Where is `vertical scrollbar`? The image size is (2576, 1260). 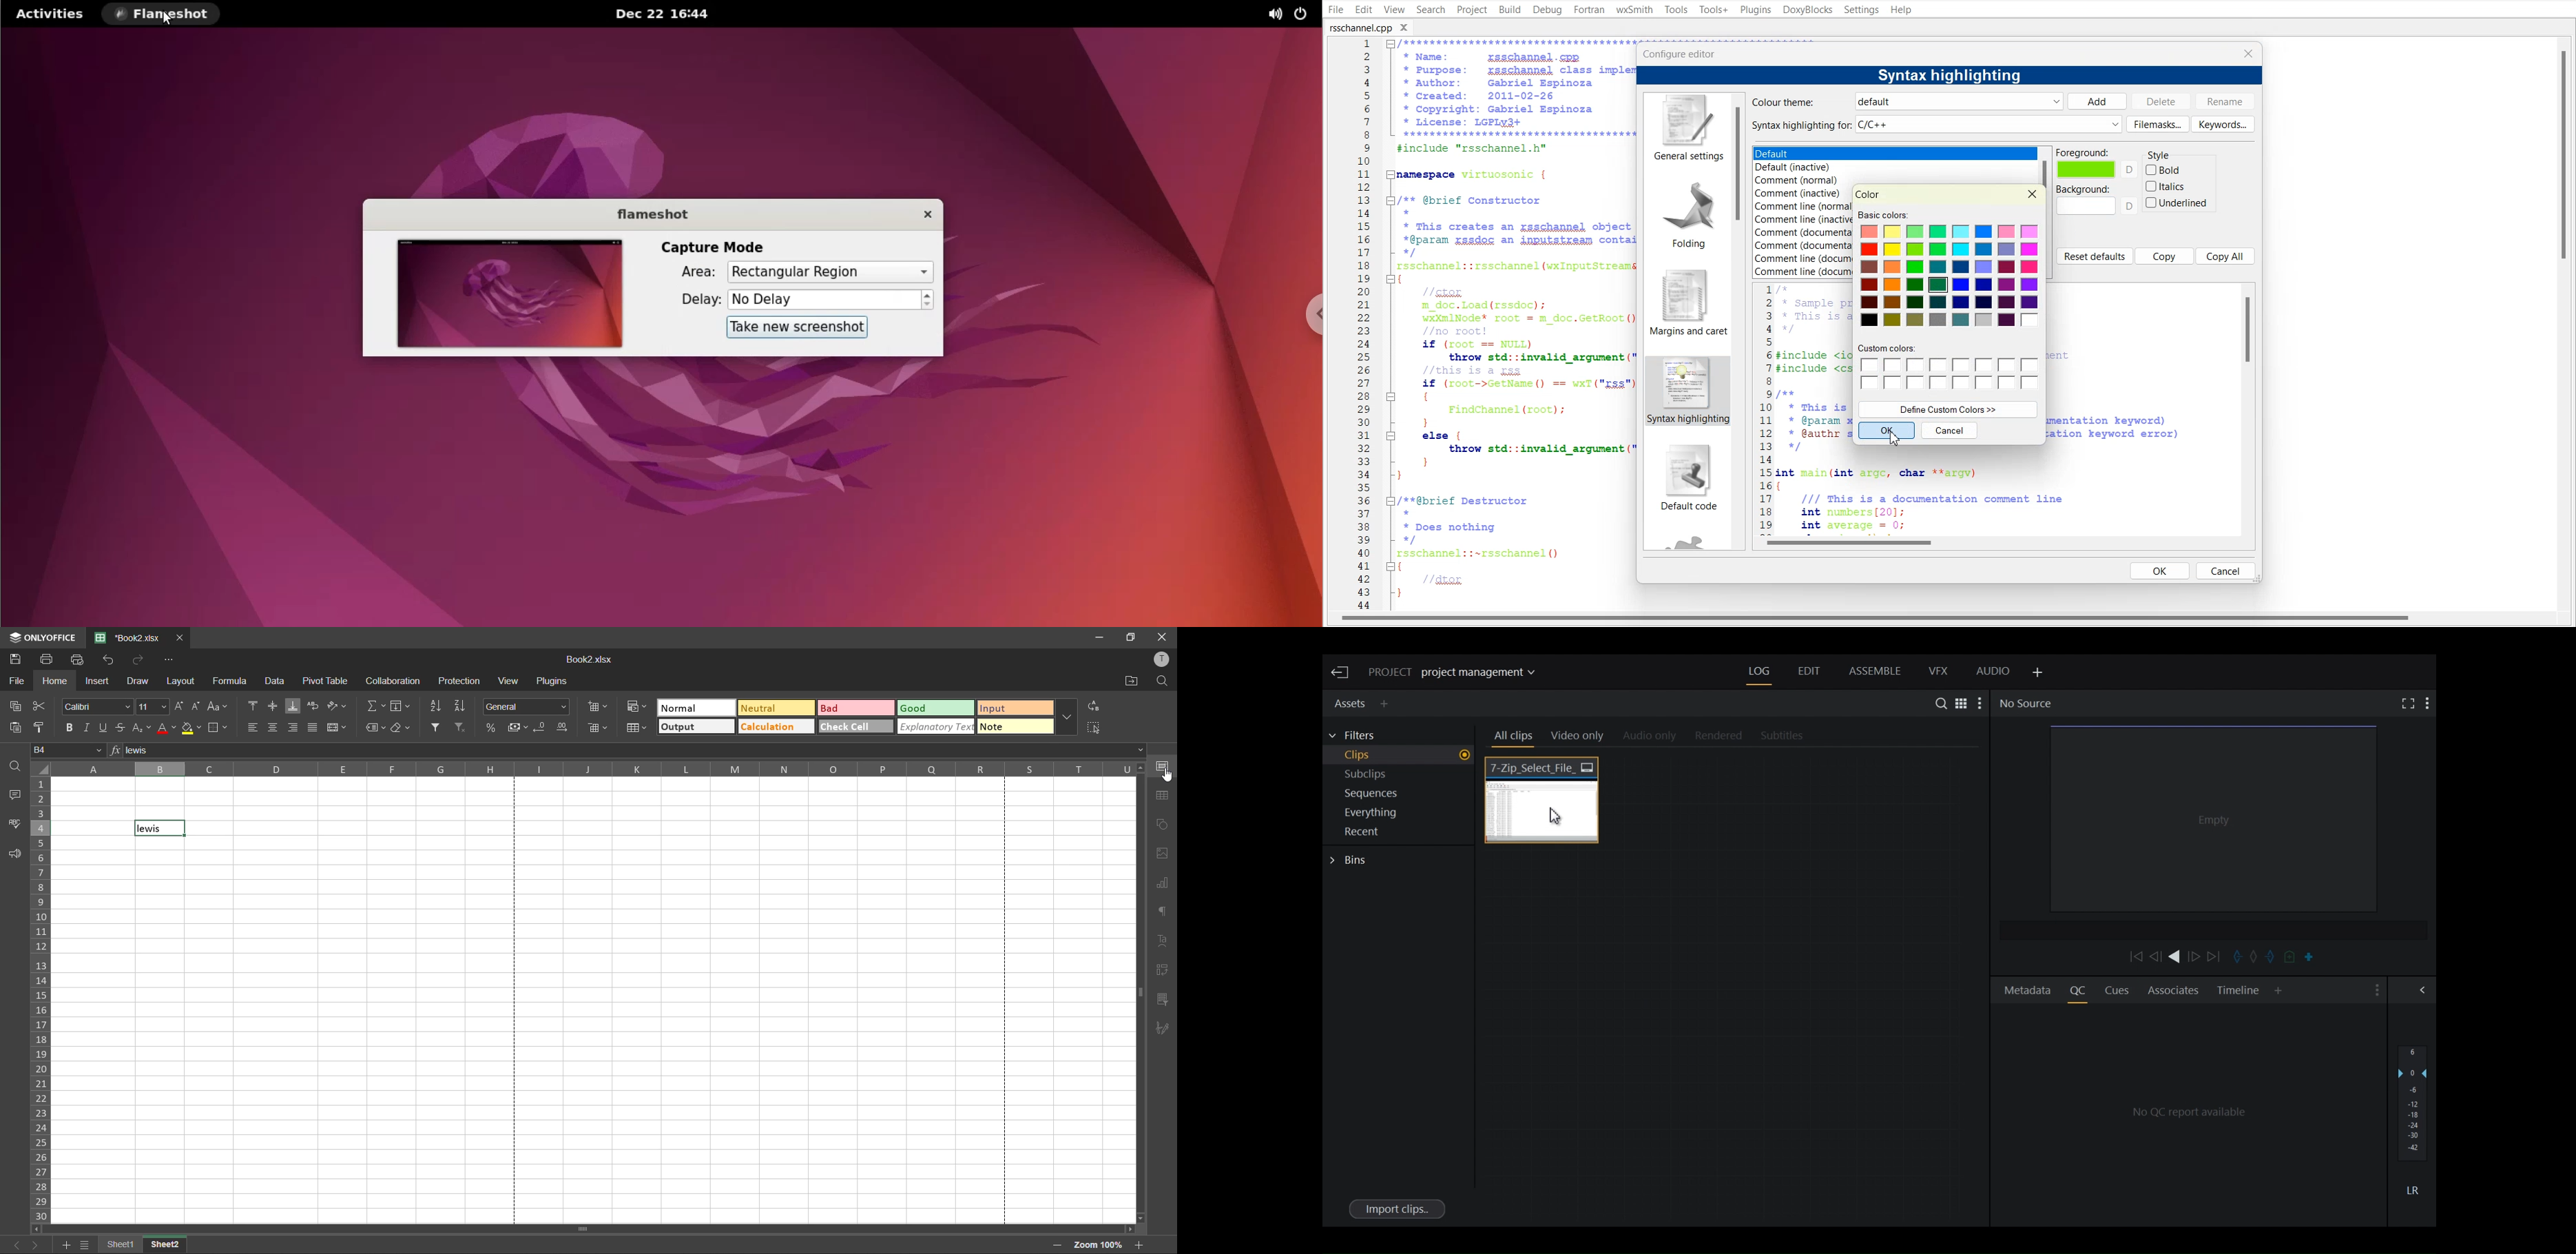 vertical scrollbar is located at coordinates (1141, 994).